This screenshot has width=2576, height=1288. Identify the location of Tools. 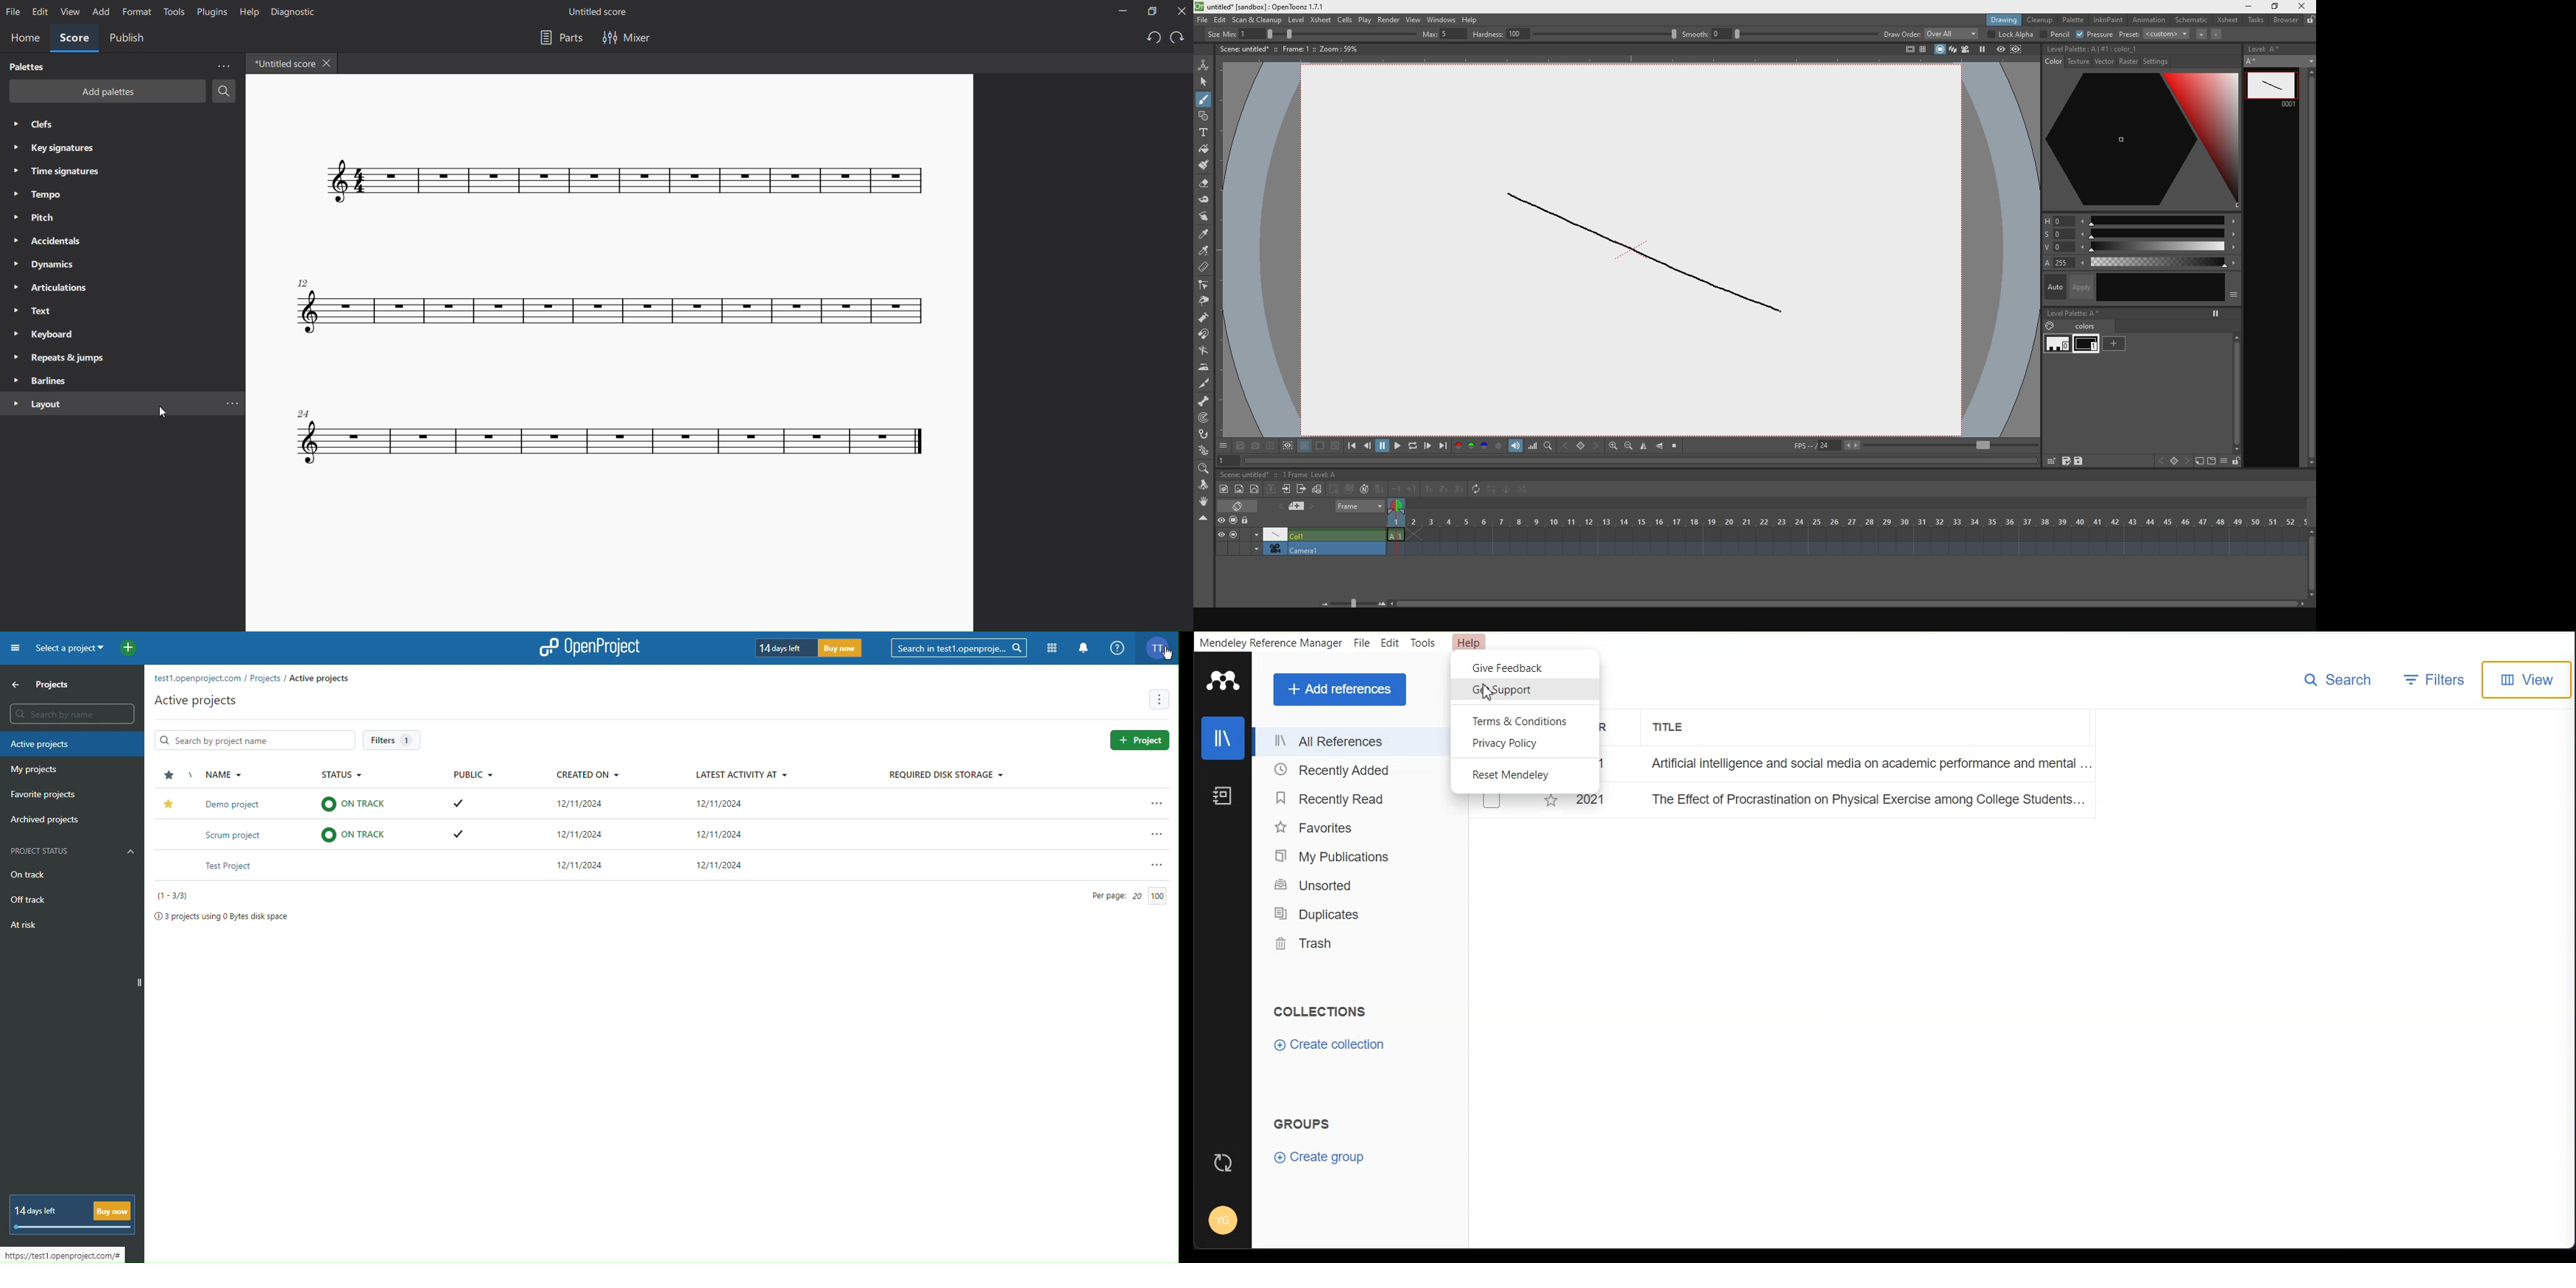
(1423, 643).